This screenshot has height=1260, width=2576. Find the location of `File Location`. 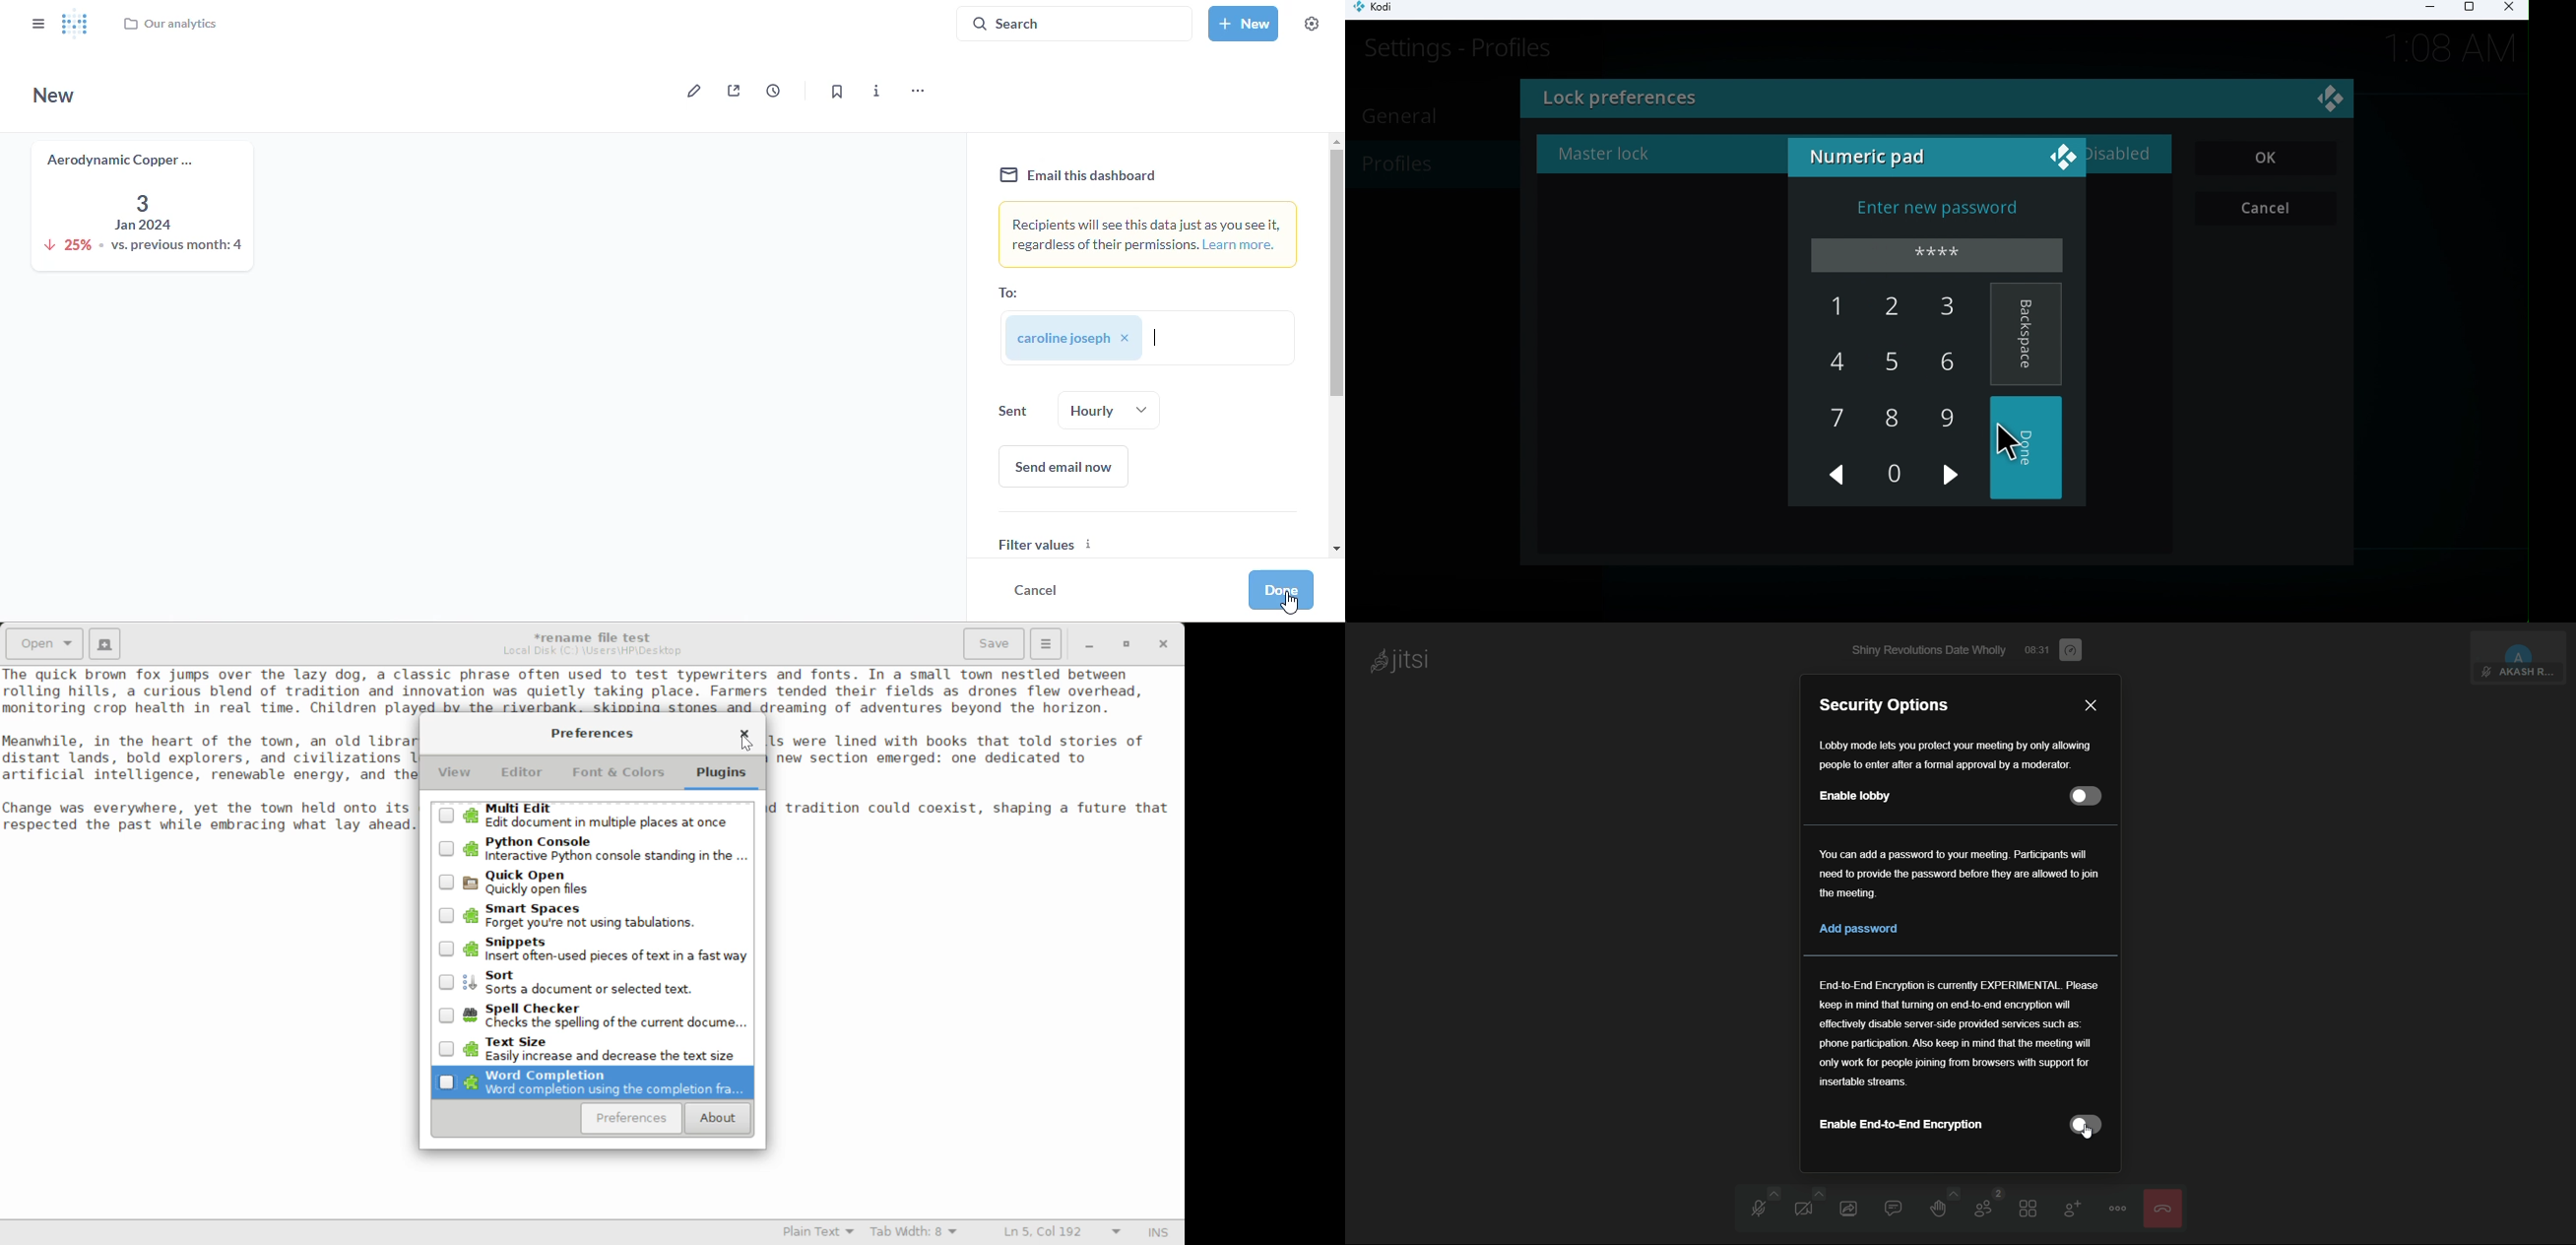

File Location is located at coordinates (593, 651).